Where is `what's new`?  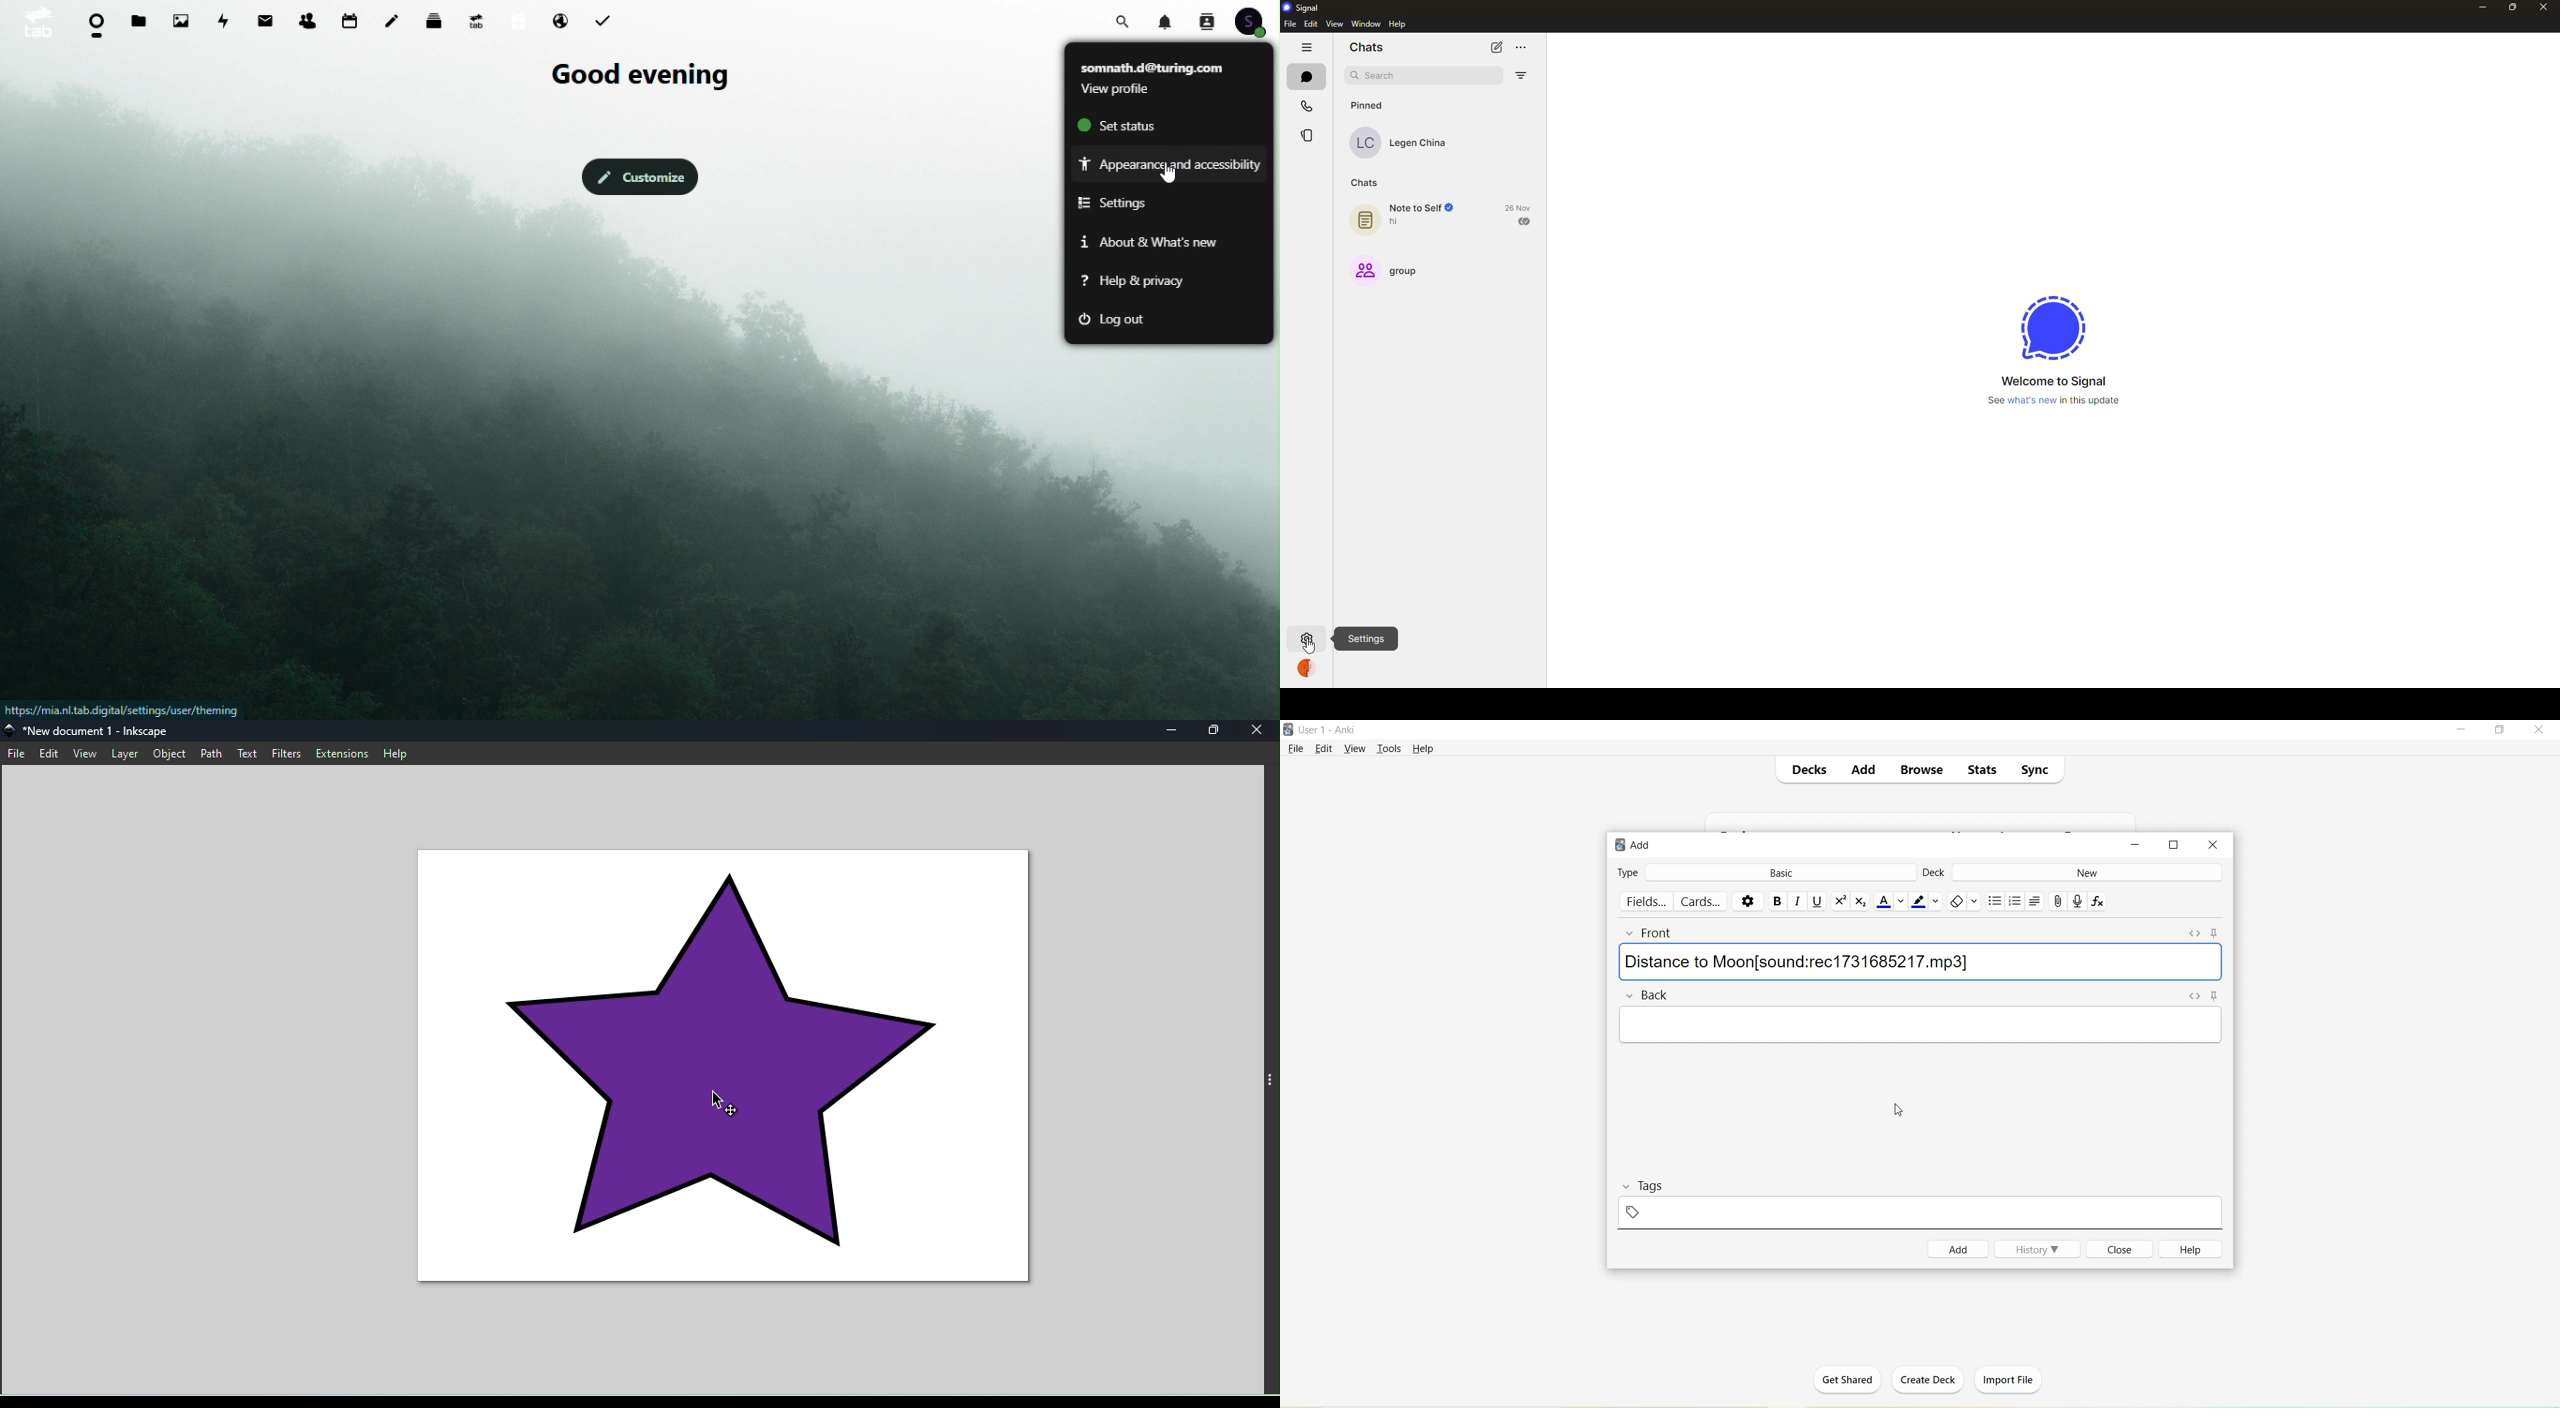 what's new is located at coordinates (2056, 400).